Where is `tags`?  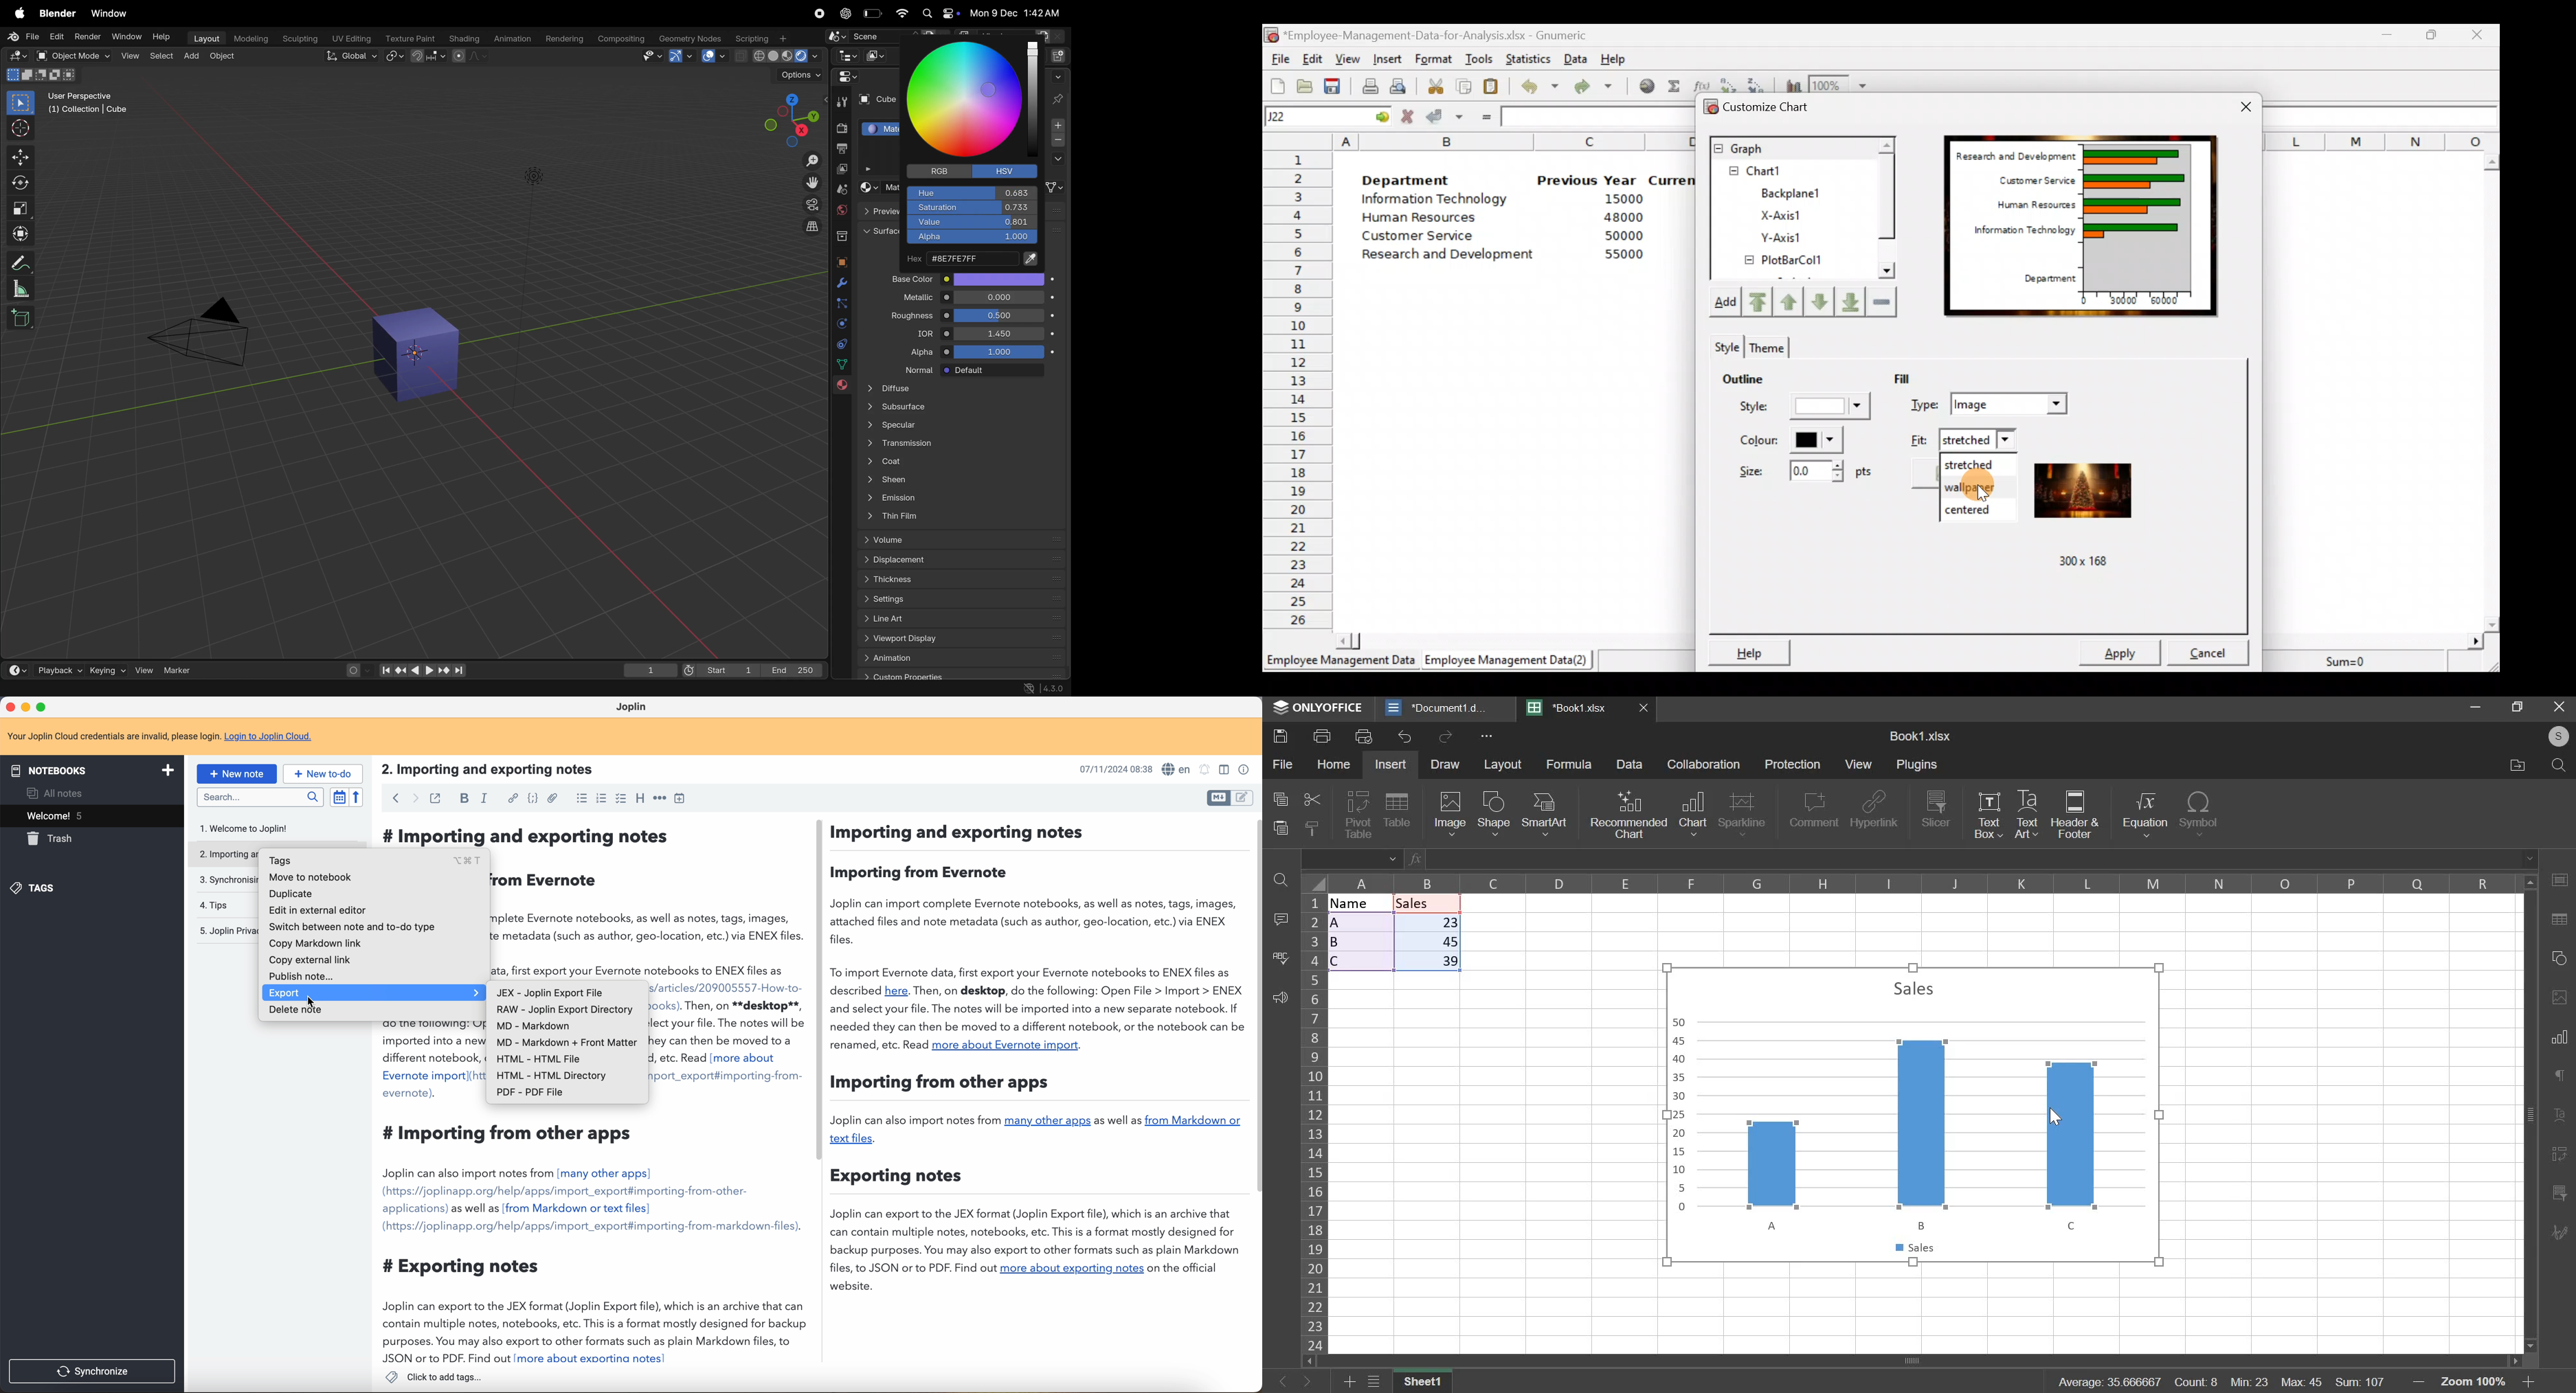
tags is located at coordinates (36, 888).